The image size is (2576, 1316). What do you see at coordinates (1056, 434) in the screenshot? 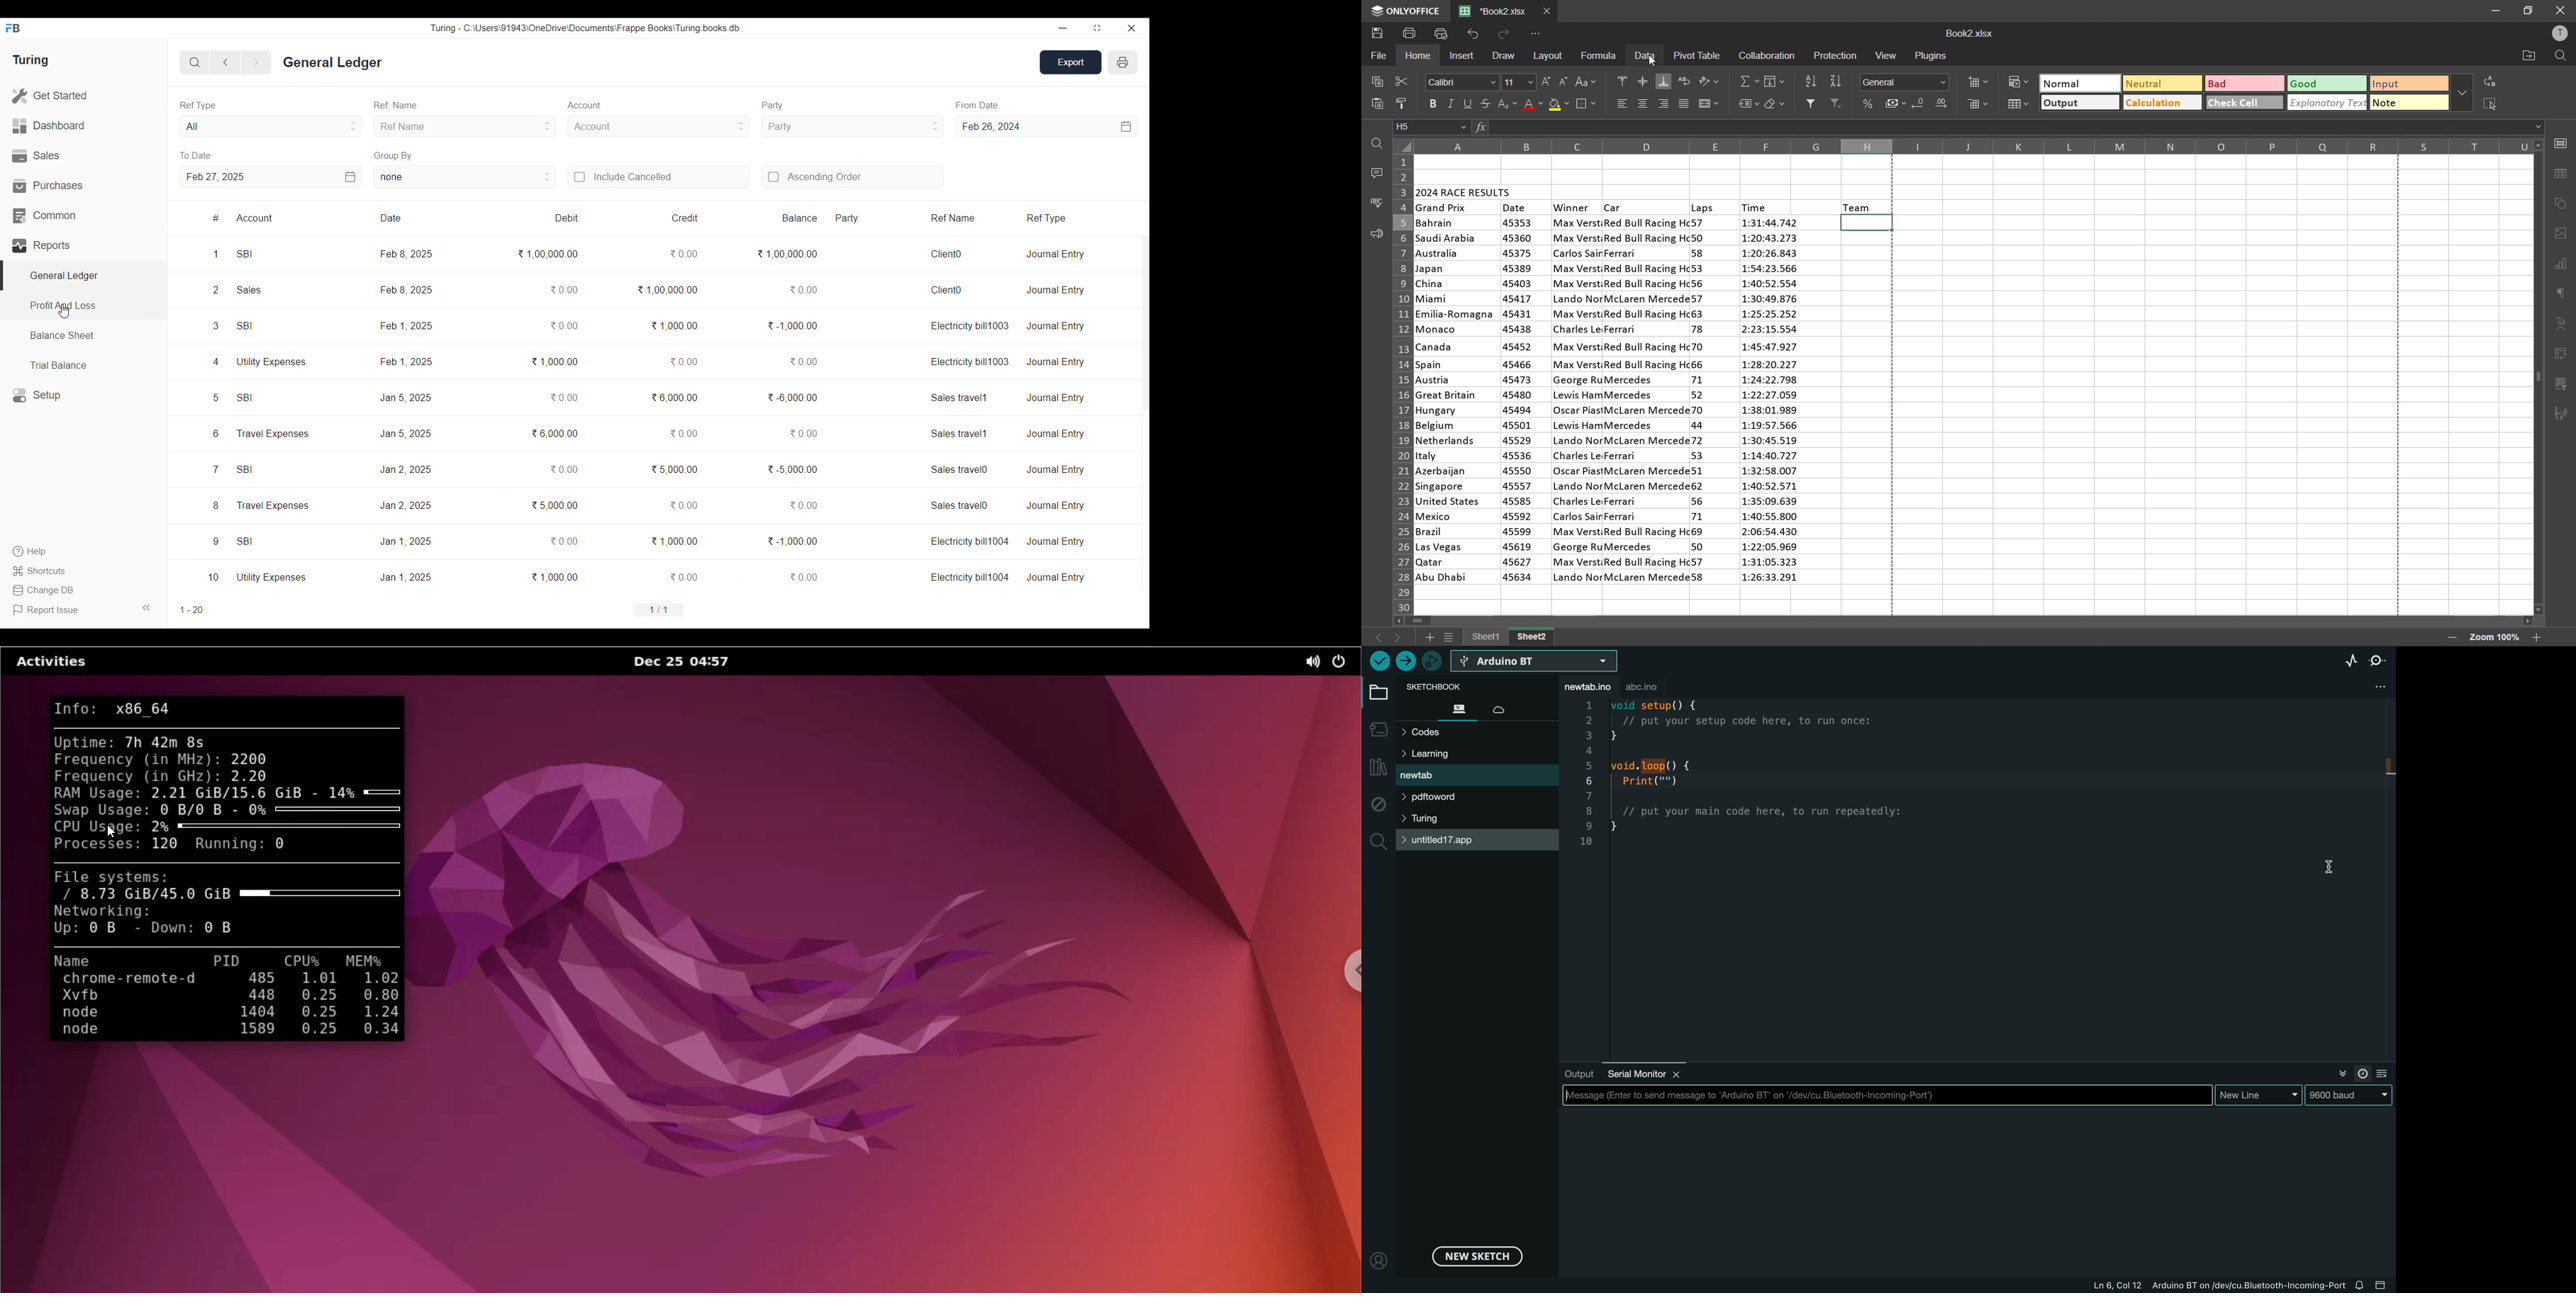
I see `Journal Entry` at bounding box center [1056, 434].